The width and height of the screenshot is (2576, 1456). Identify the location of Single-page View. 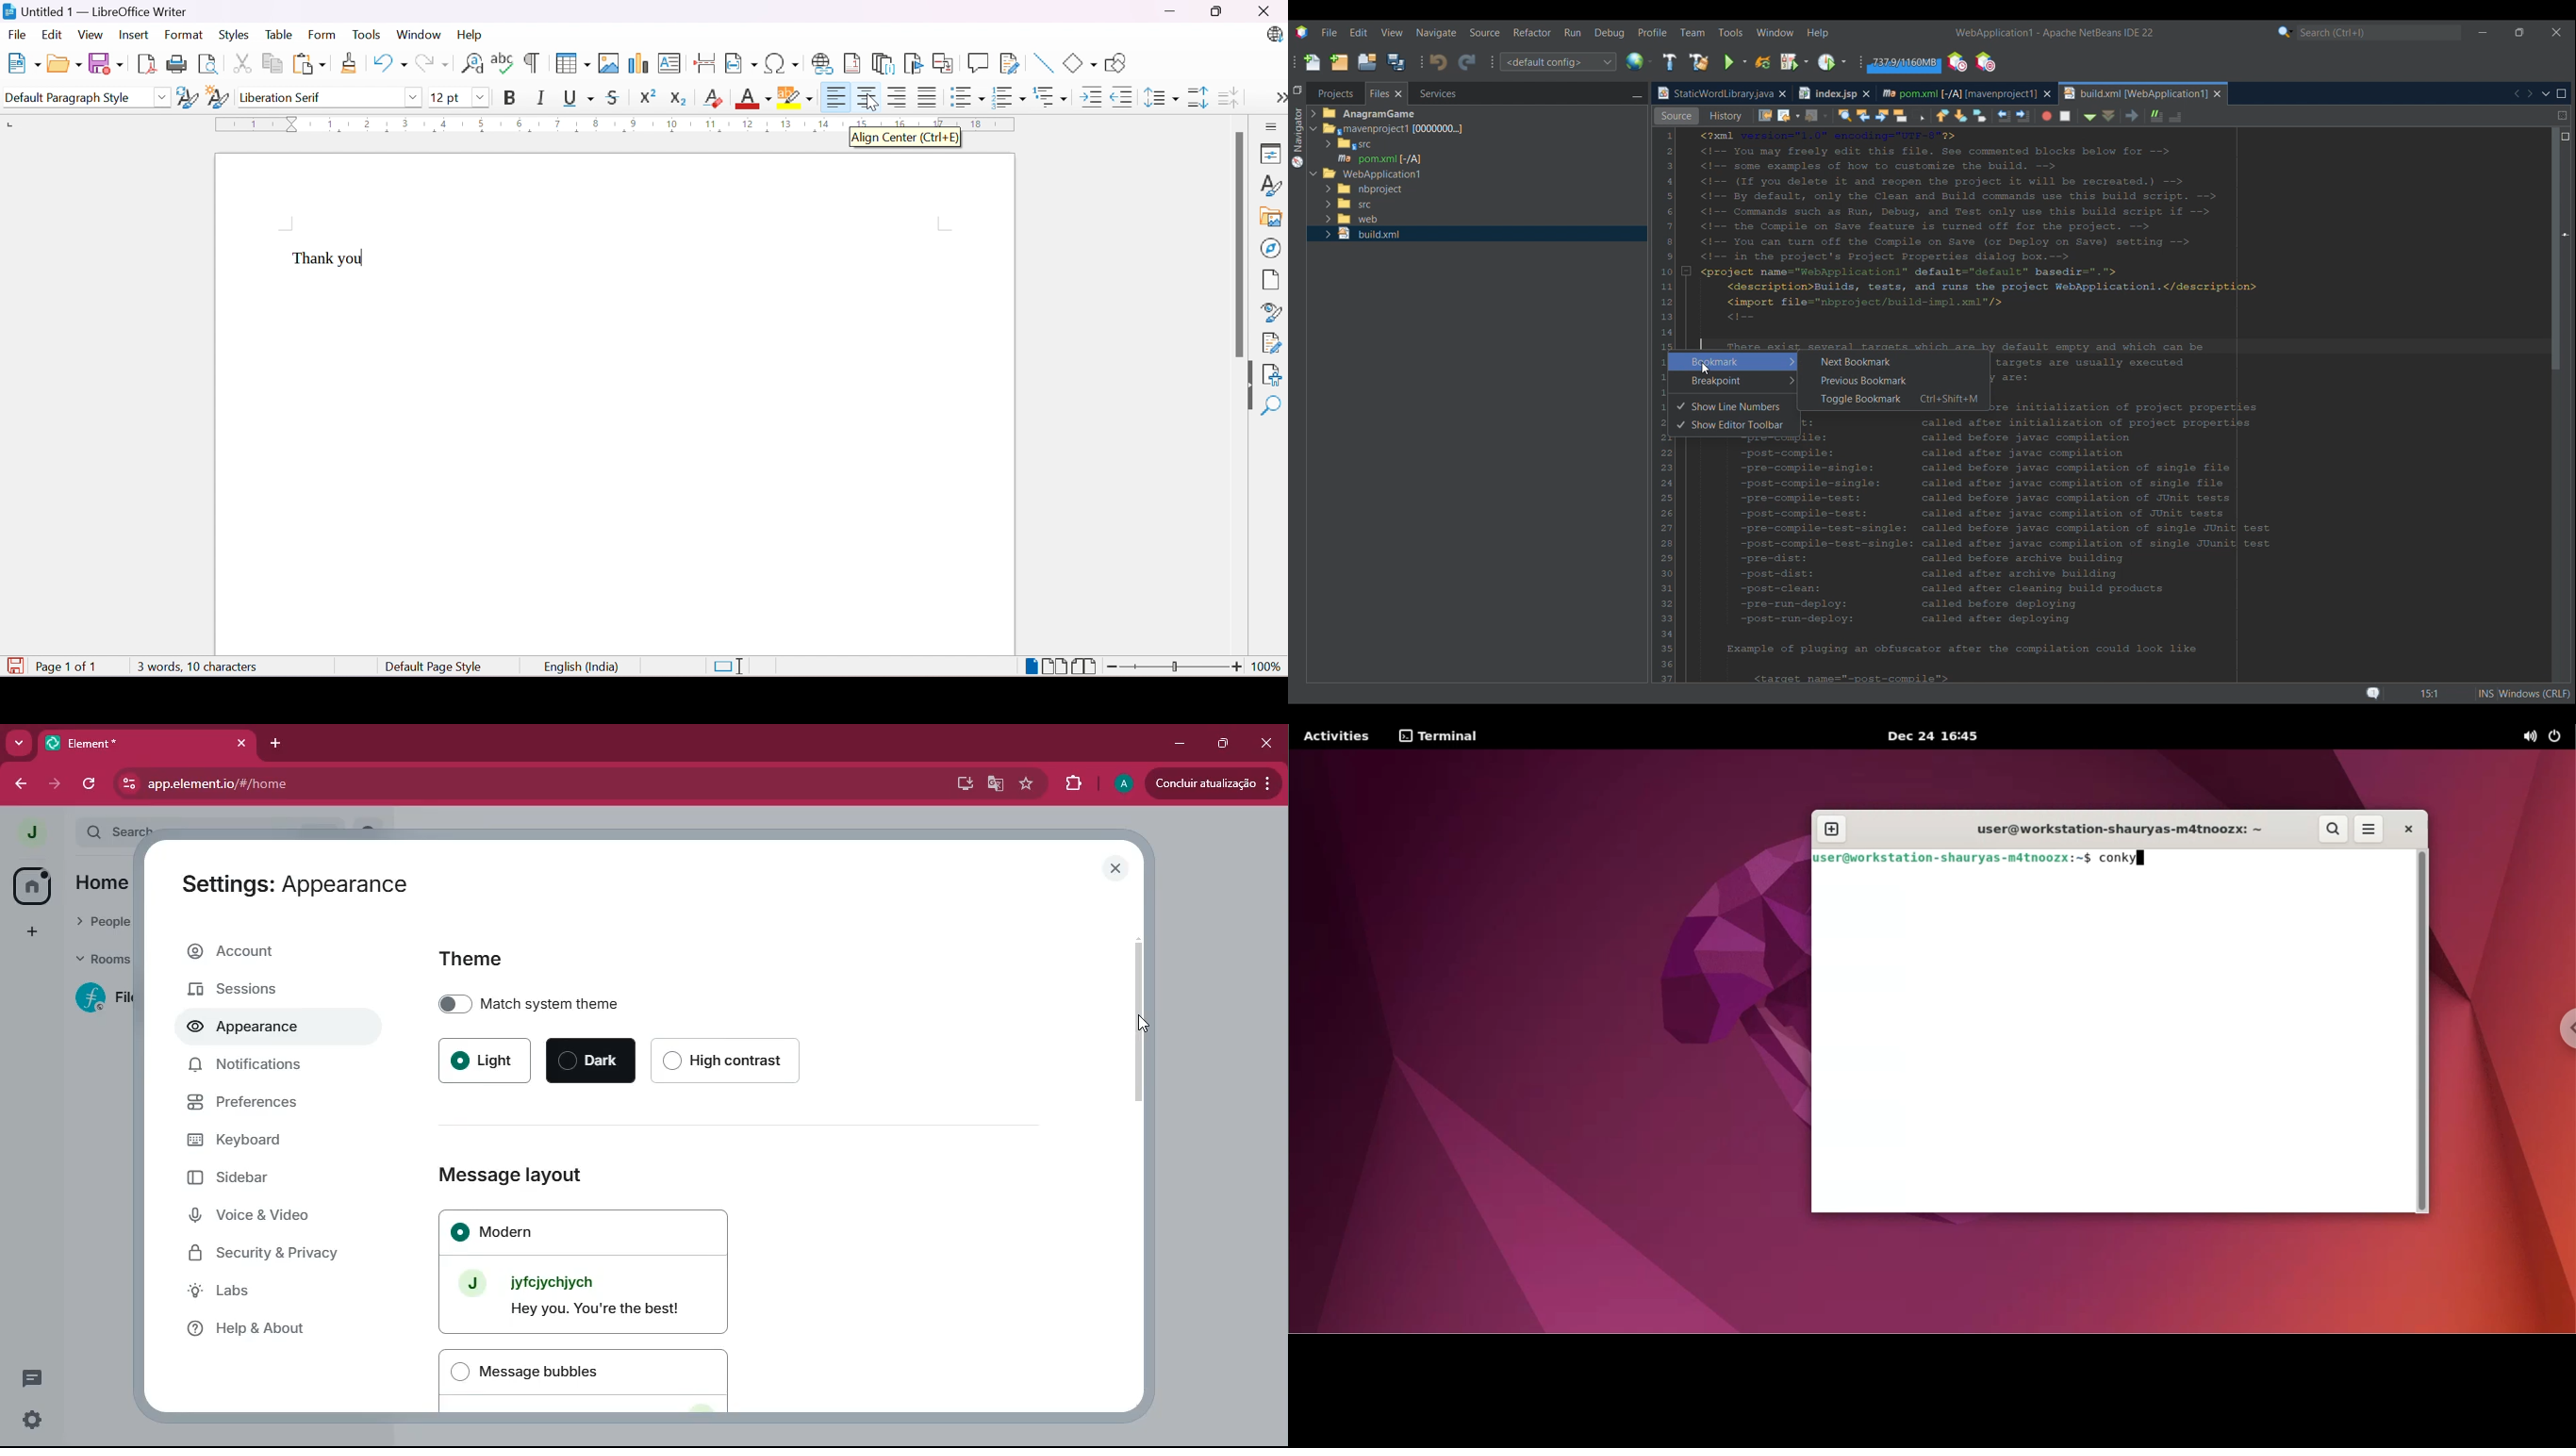
(1032, 667).